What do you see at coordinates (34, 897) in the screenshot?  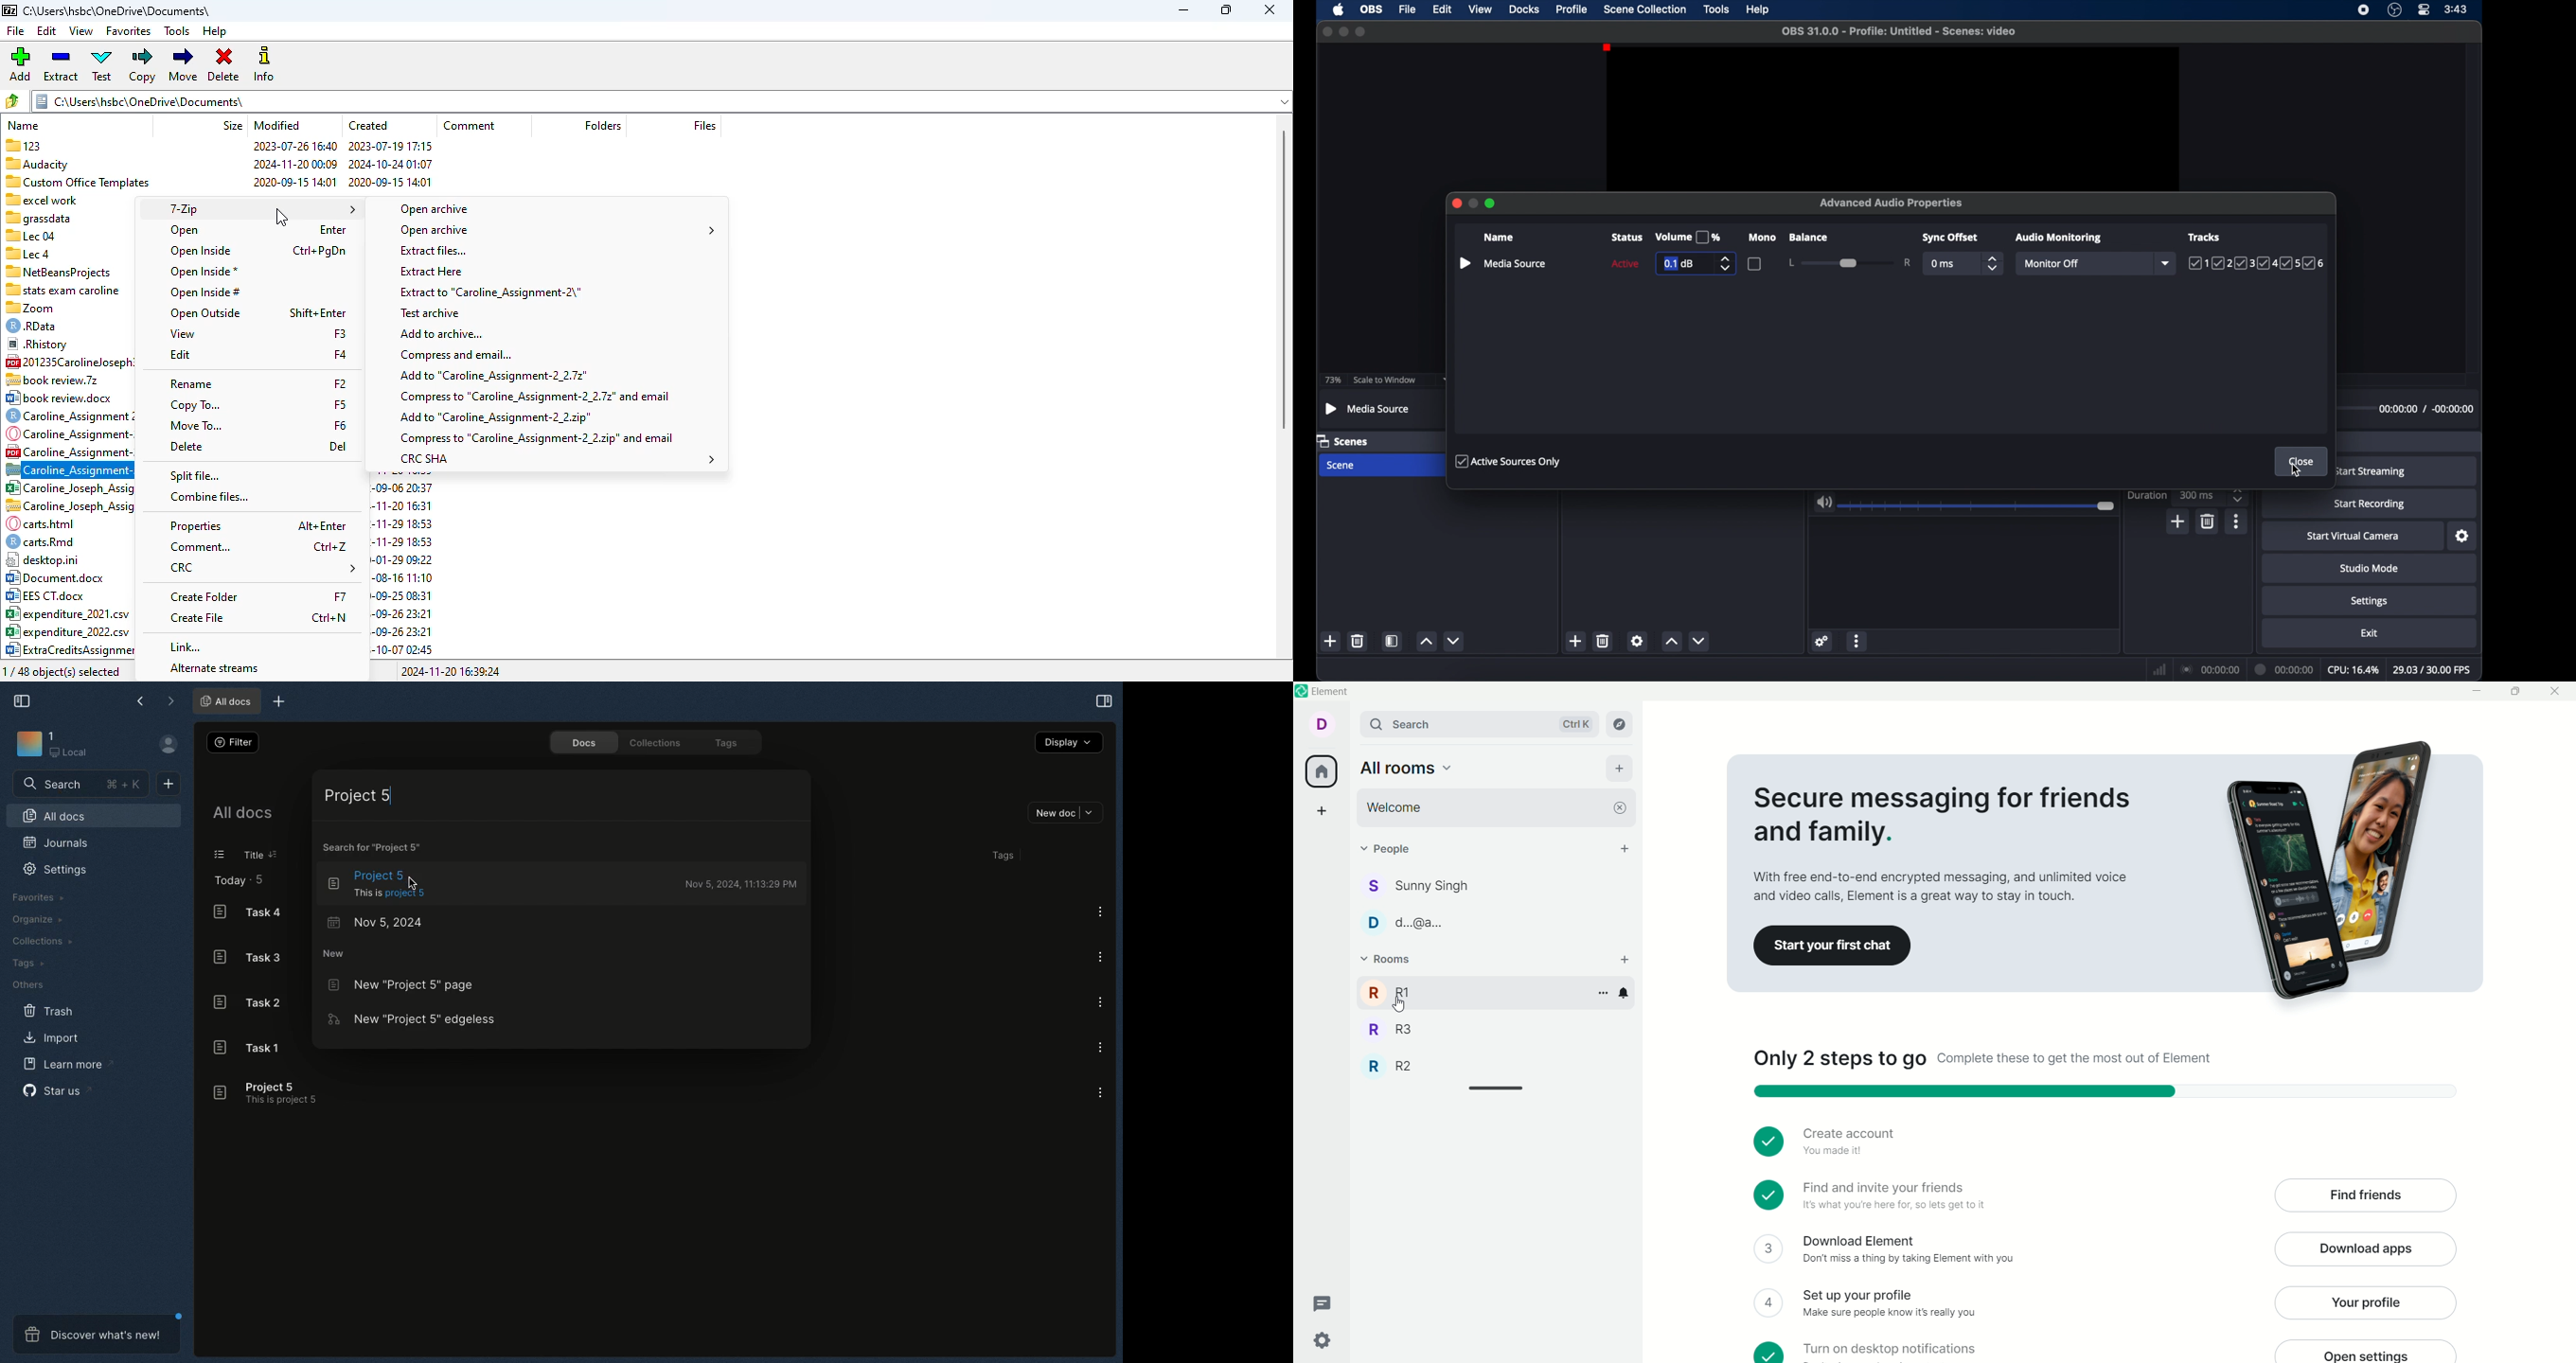 I see `Favorites` at bounding box center [34, 897].